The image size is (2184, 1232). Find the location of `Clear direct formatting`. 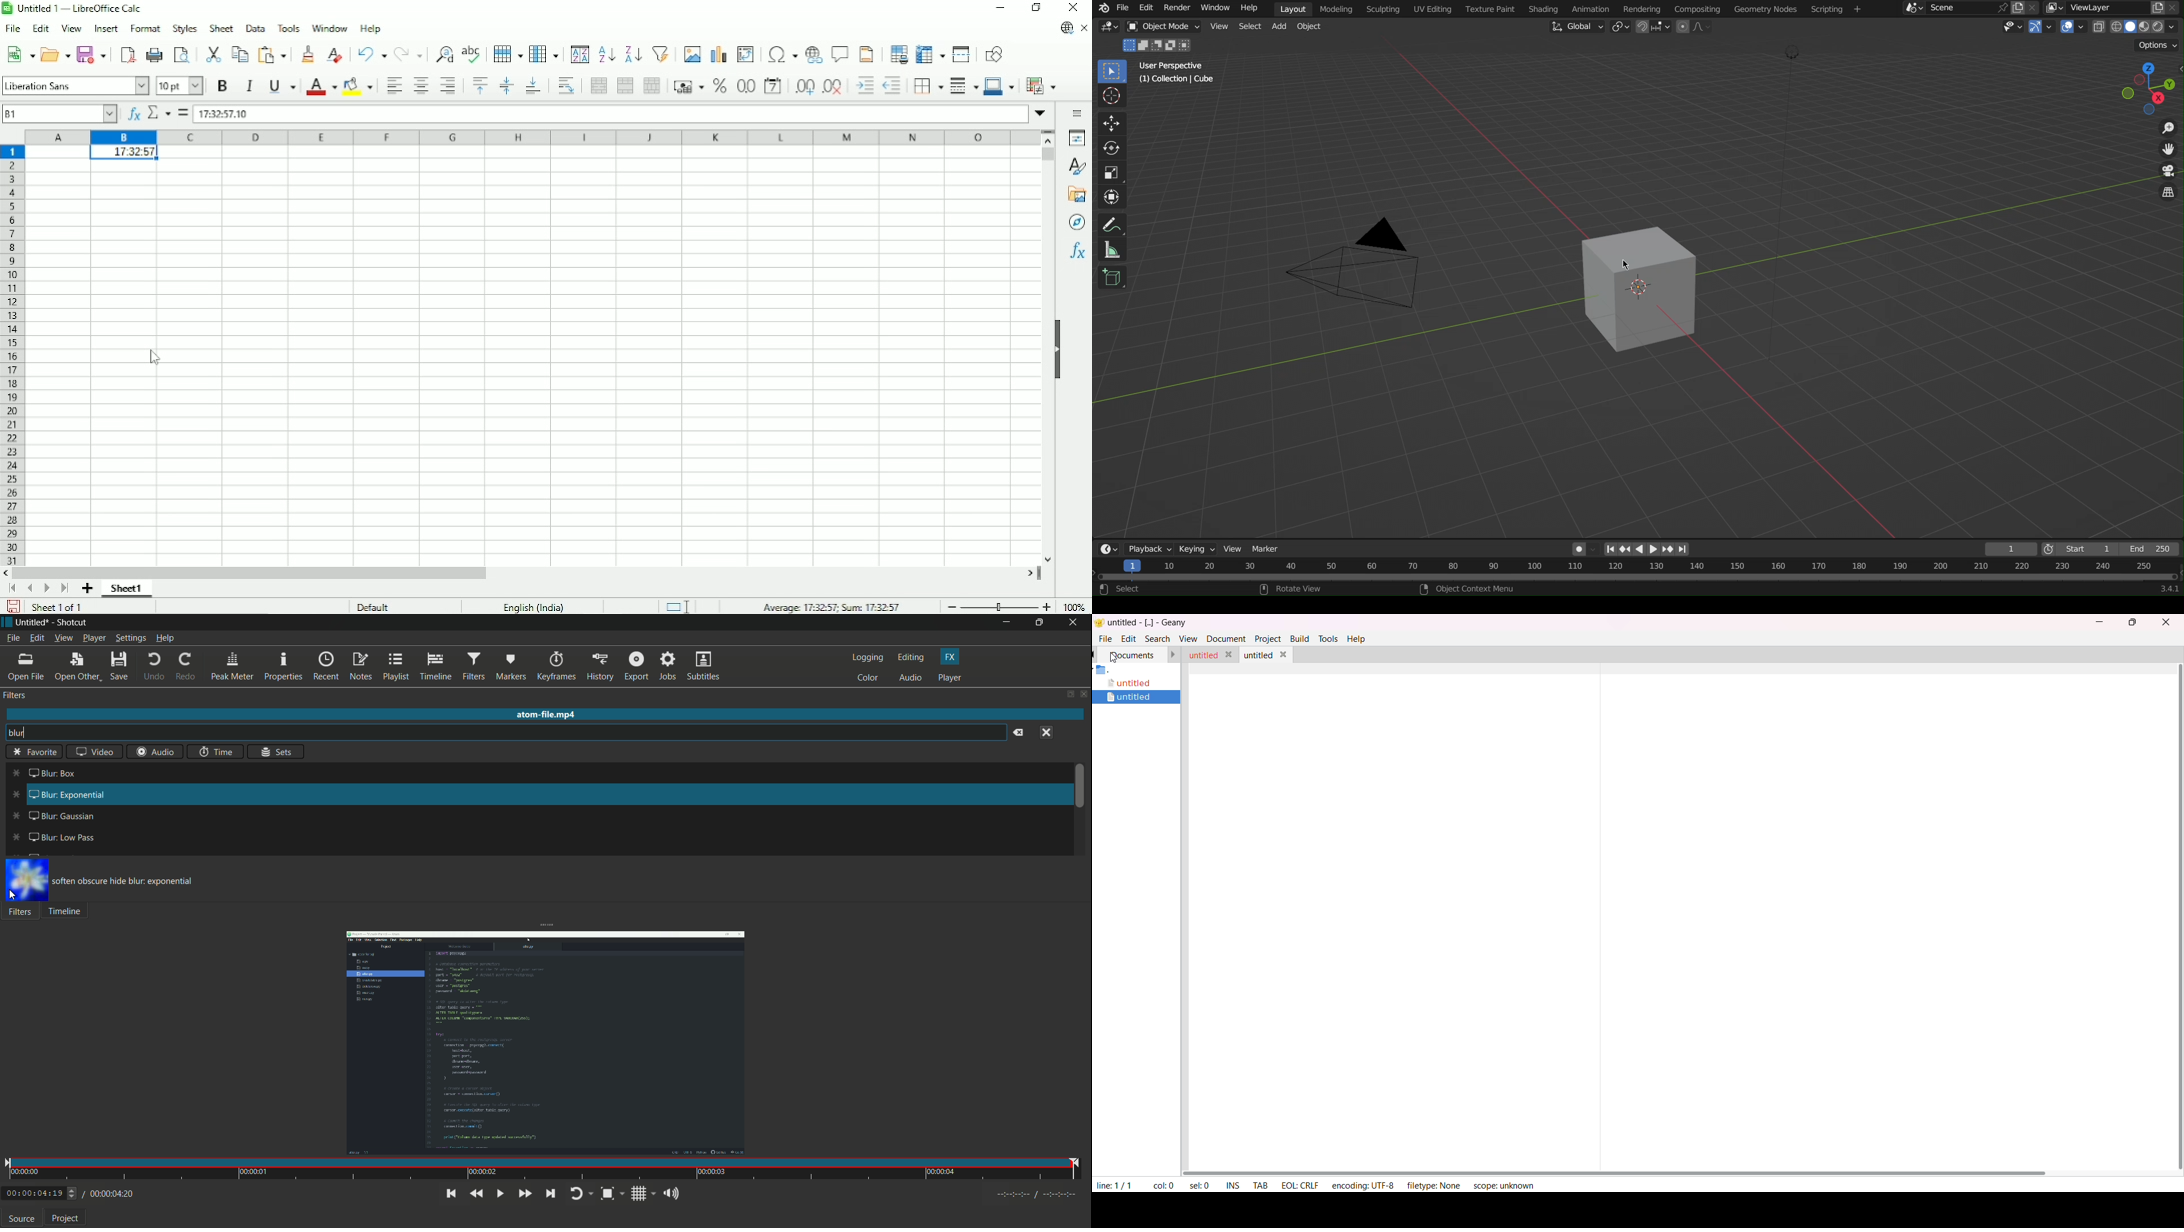

Clear direct formatting is located at coordinates (336, 54).